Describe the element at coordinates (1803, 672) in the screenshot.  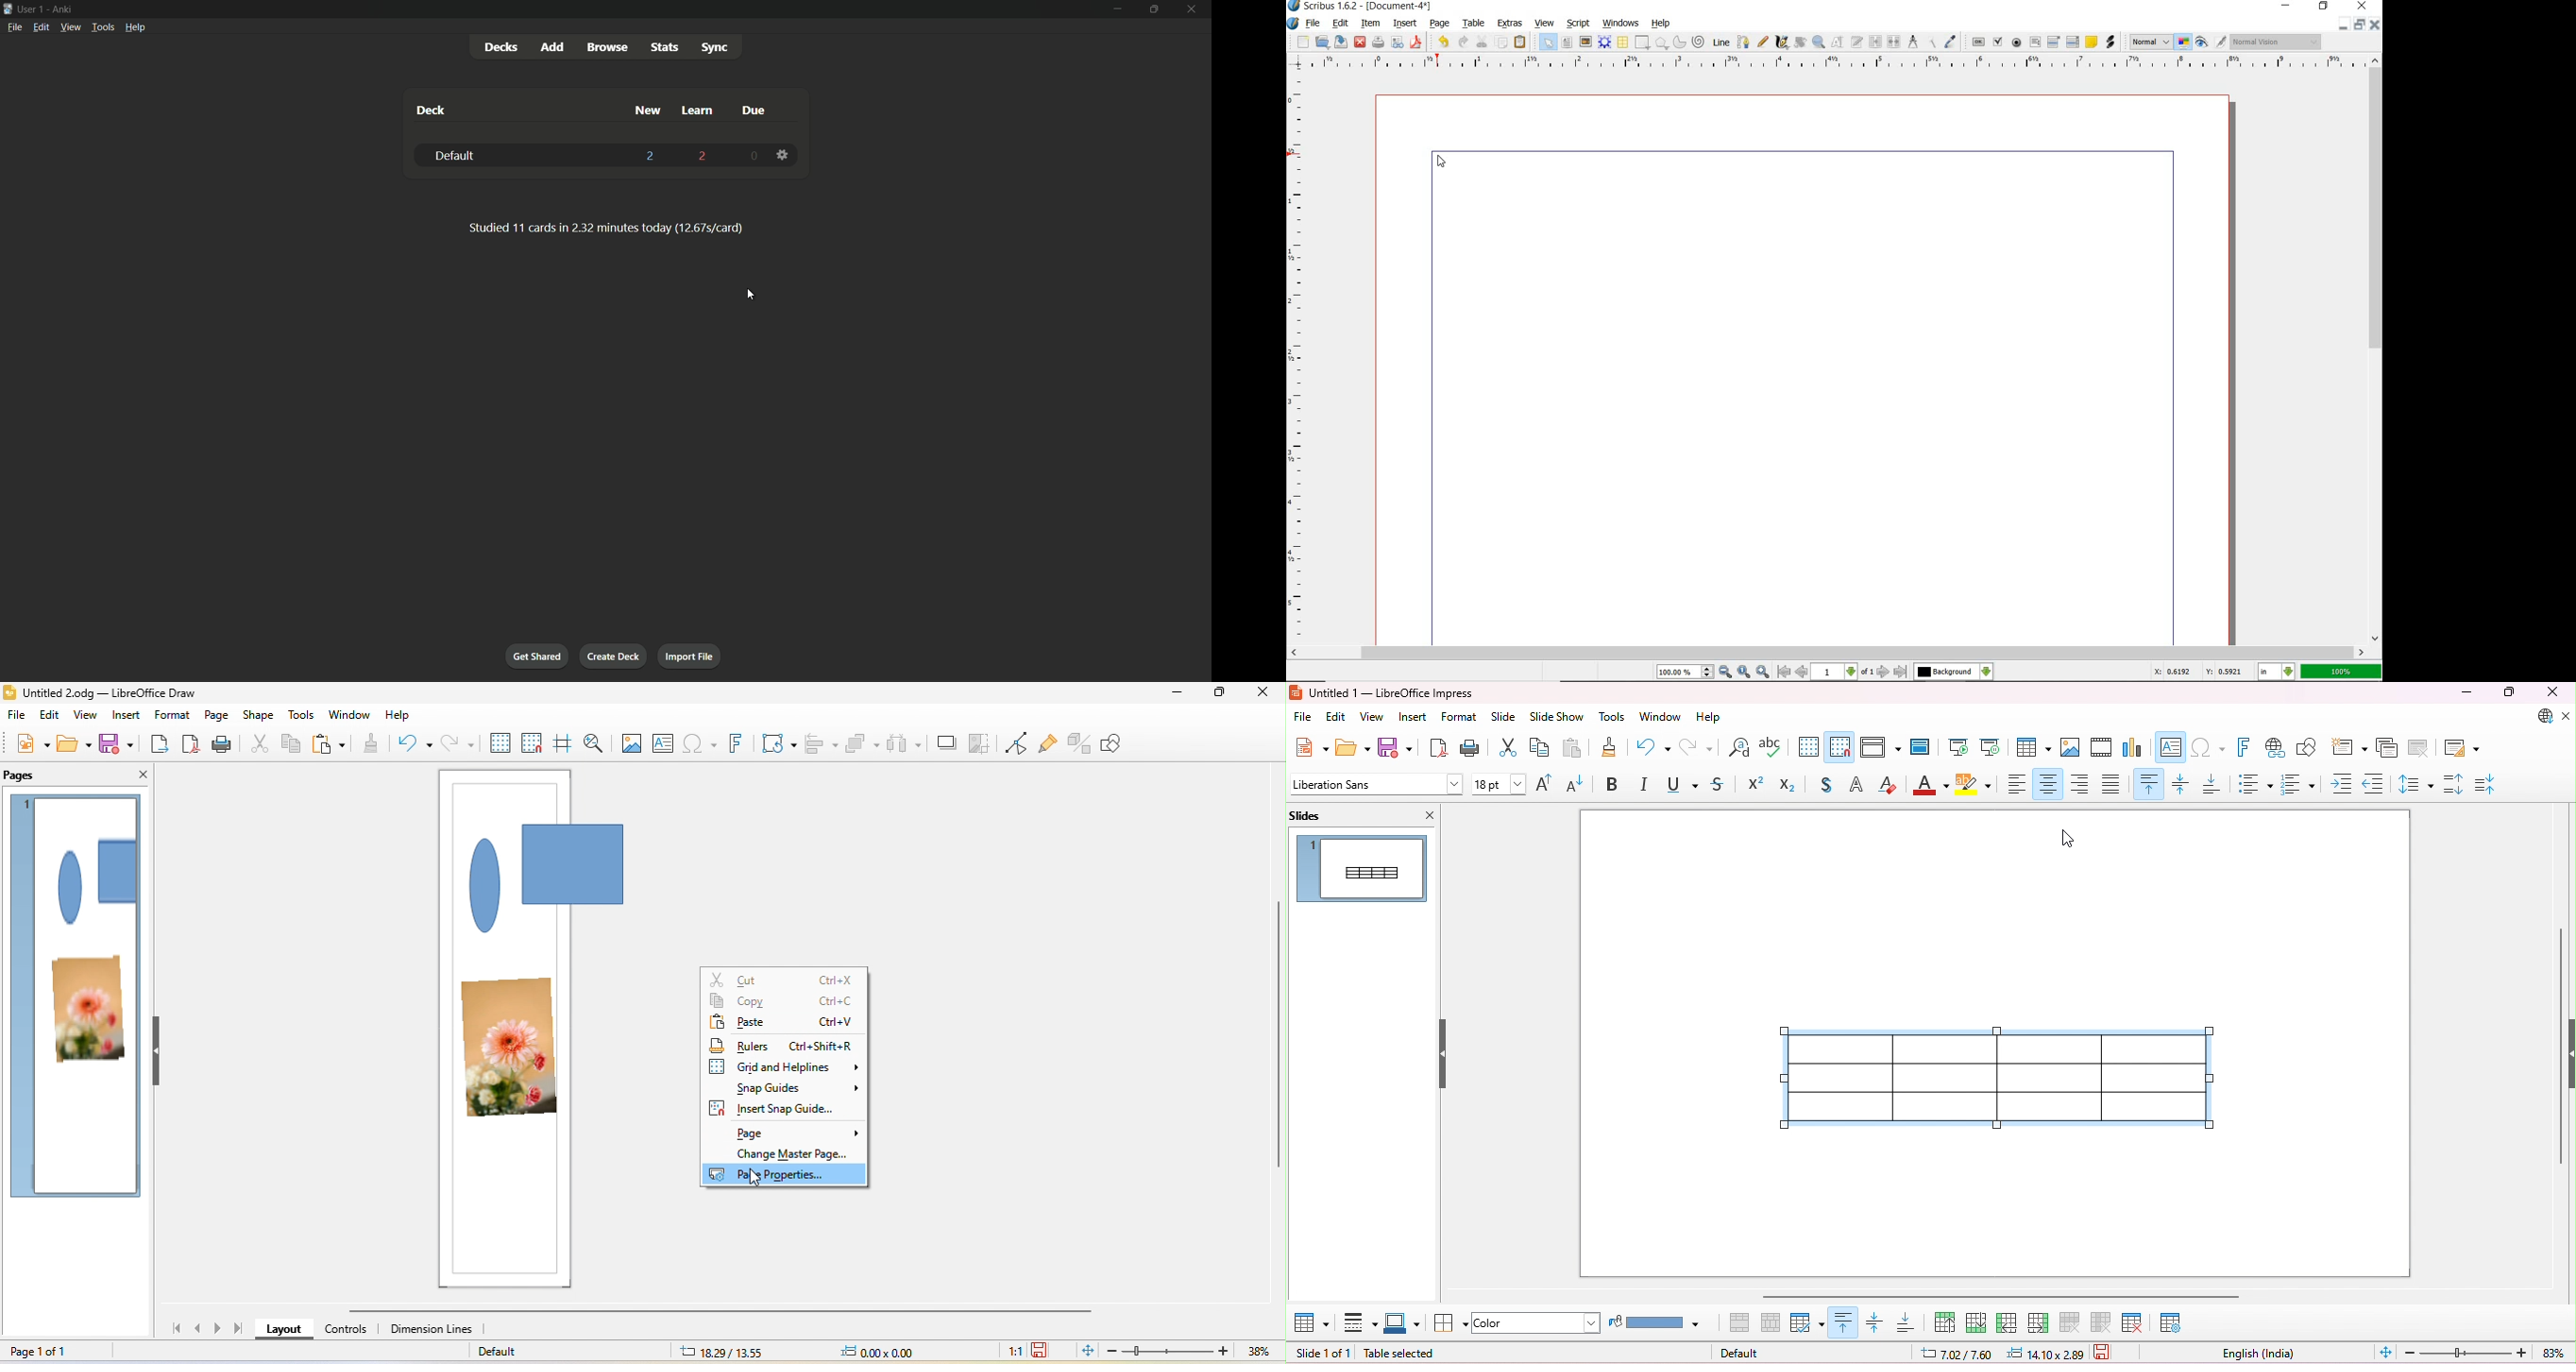
I see `go to previous page` at that location.